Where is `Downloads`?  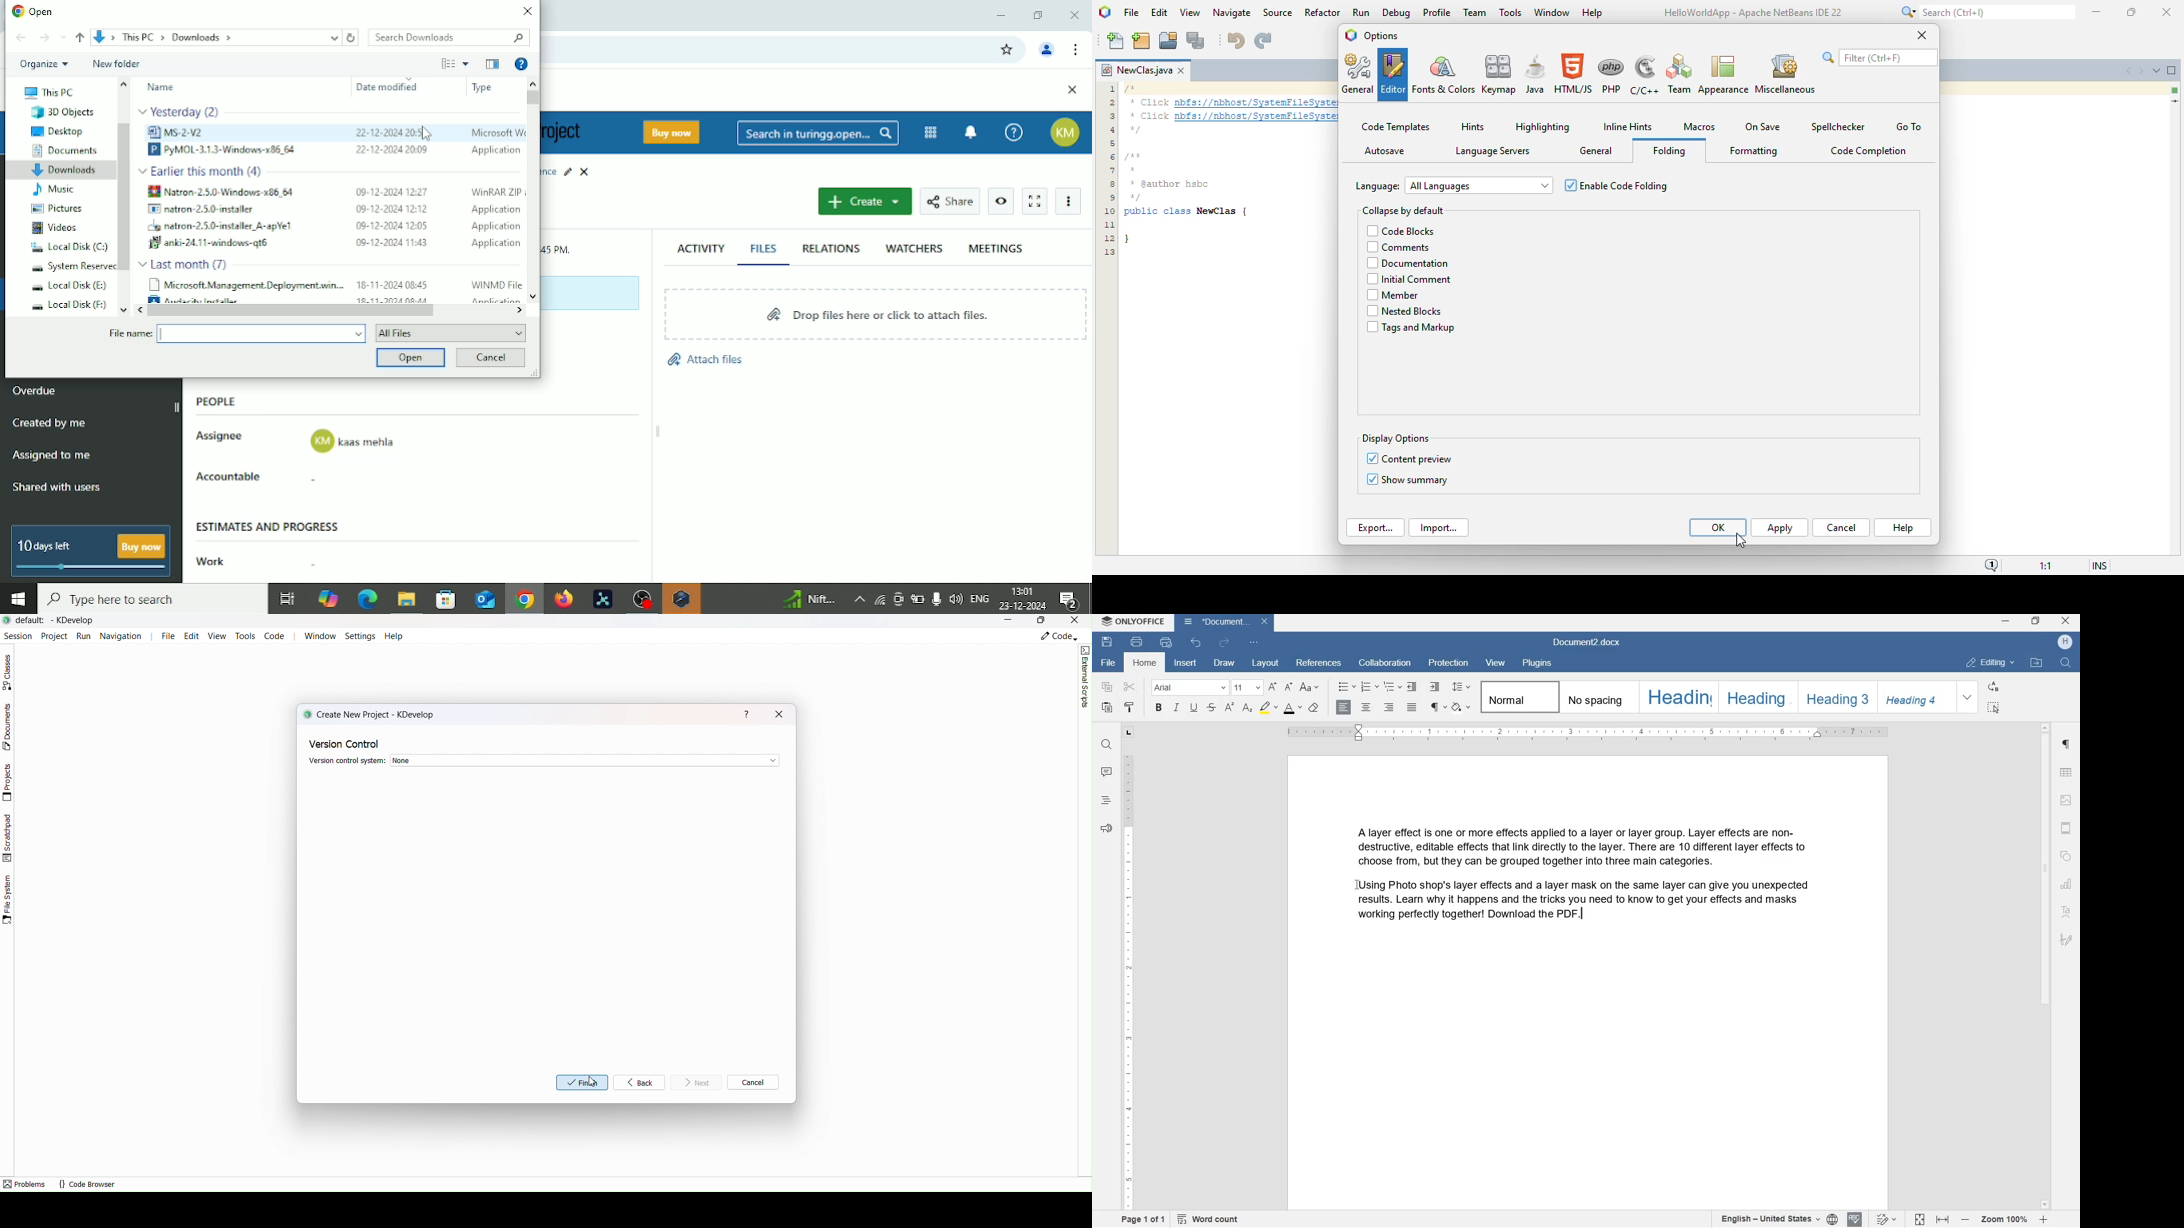
Downloads is located at coordinates (64, 170).